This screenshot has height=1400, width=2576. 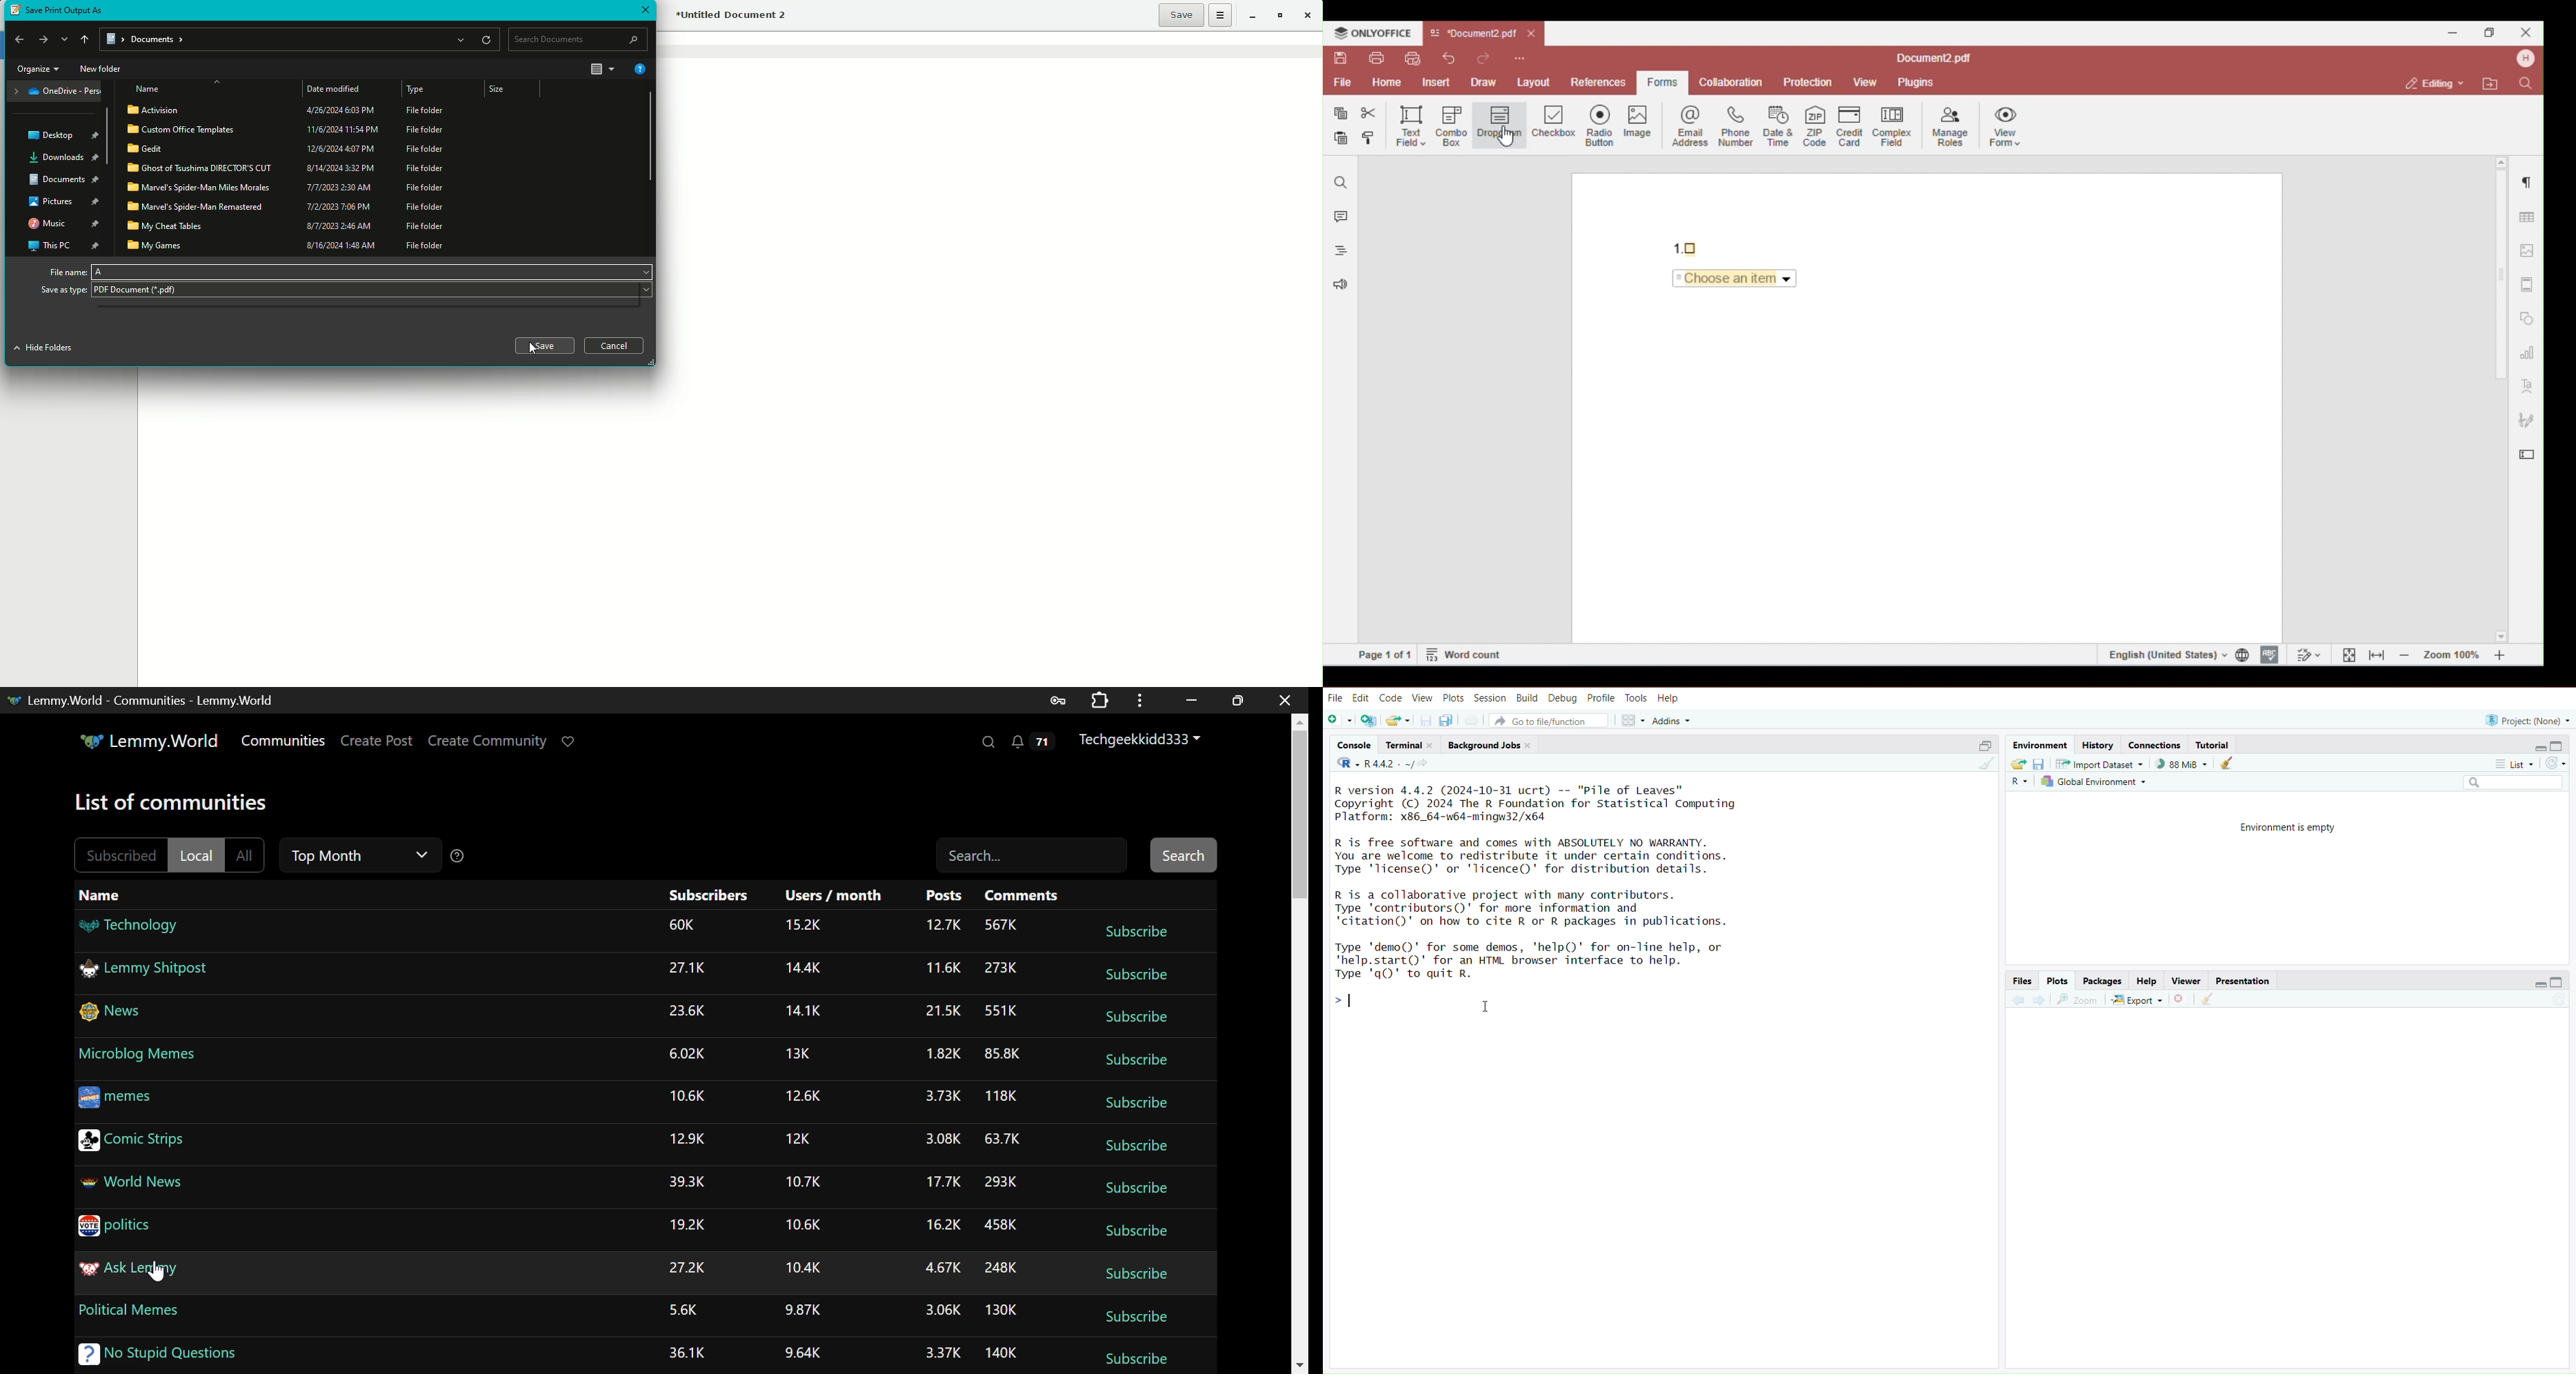 I want to click on Build, so click(x=1527, y=697).